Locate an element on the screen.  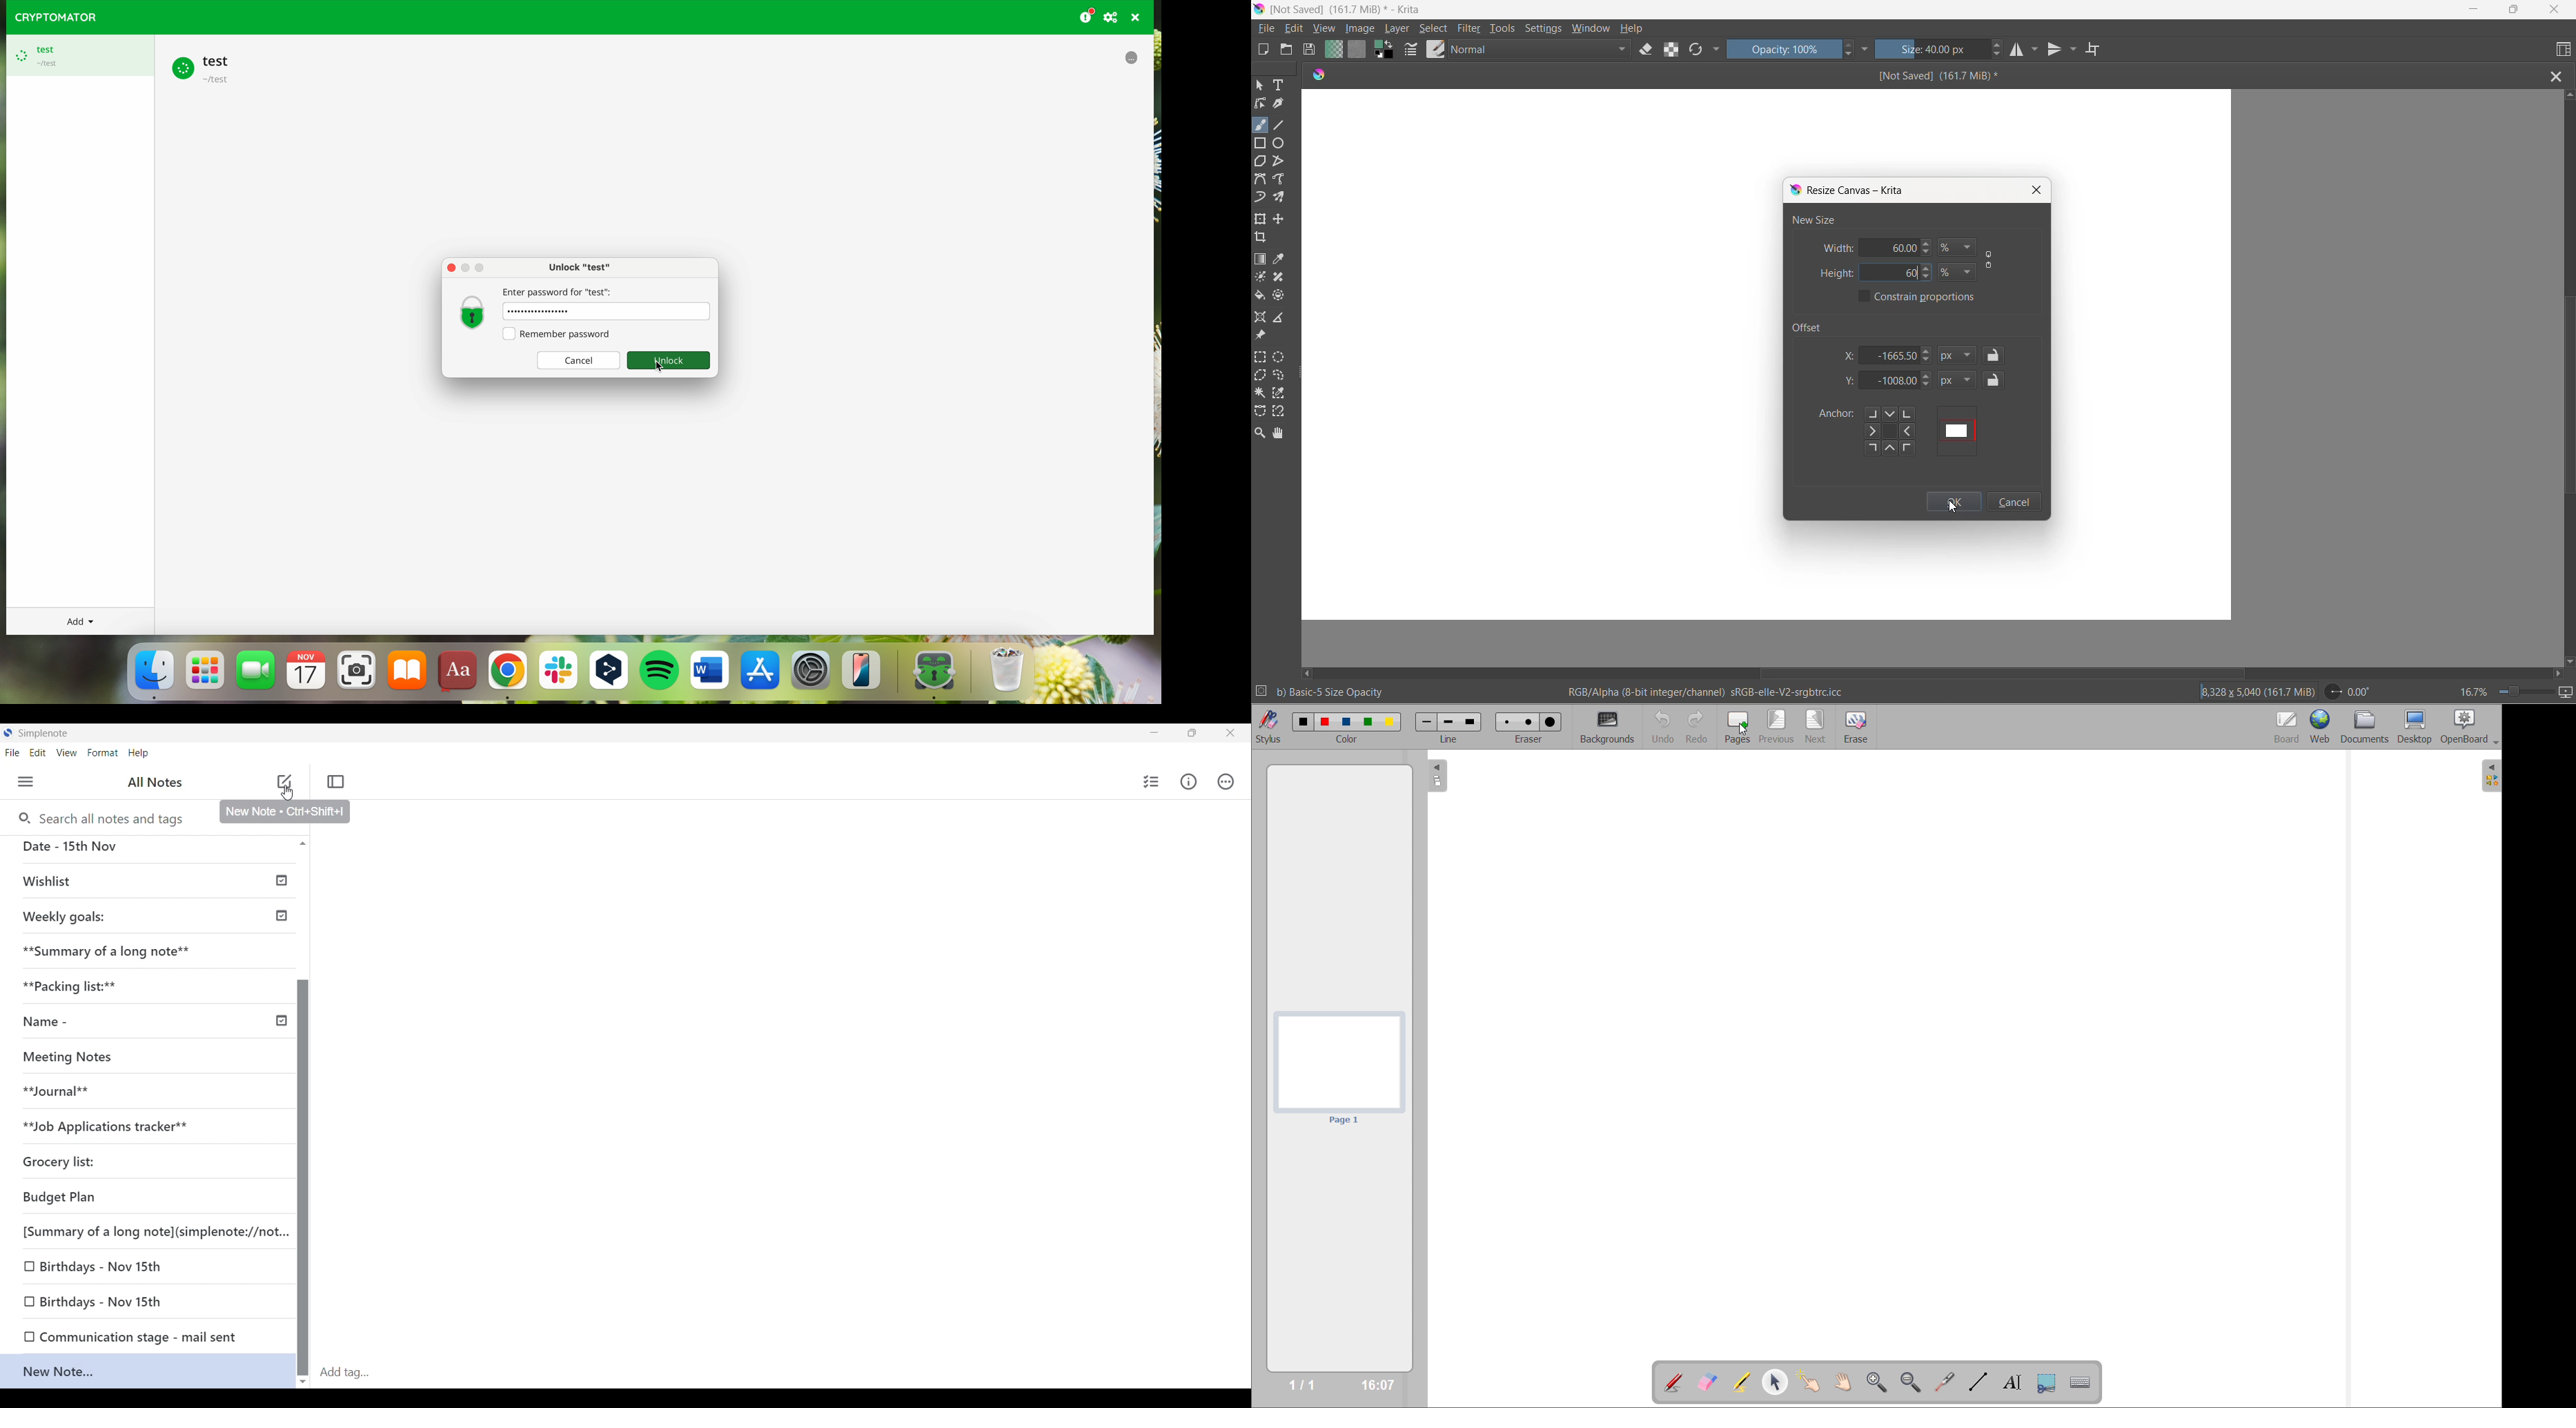
wrap around mode is located at coordinates (2098, 50).